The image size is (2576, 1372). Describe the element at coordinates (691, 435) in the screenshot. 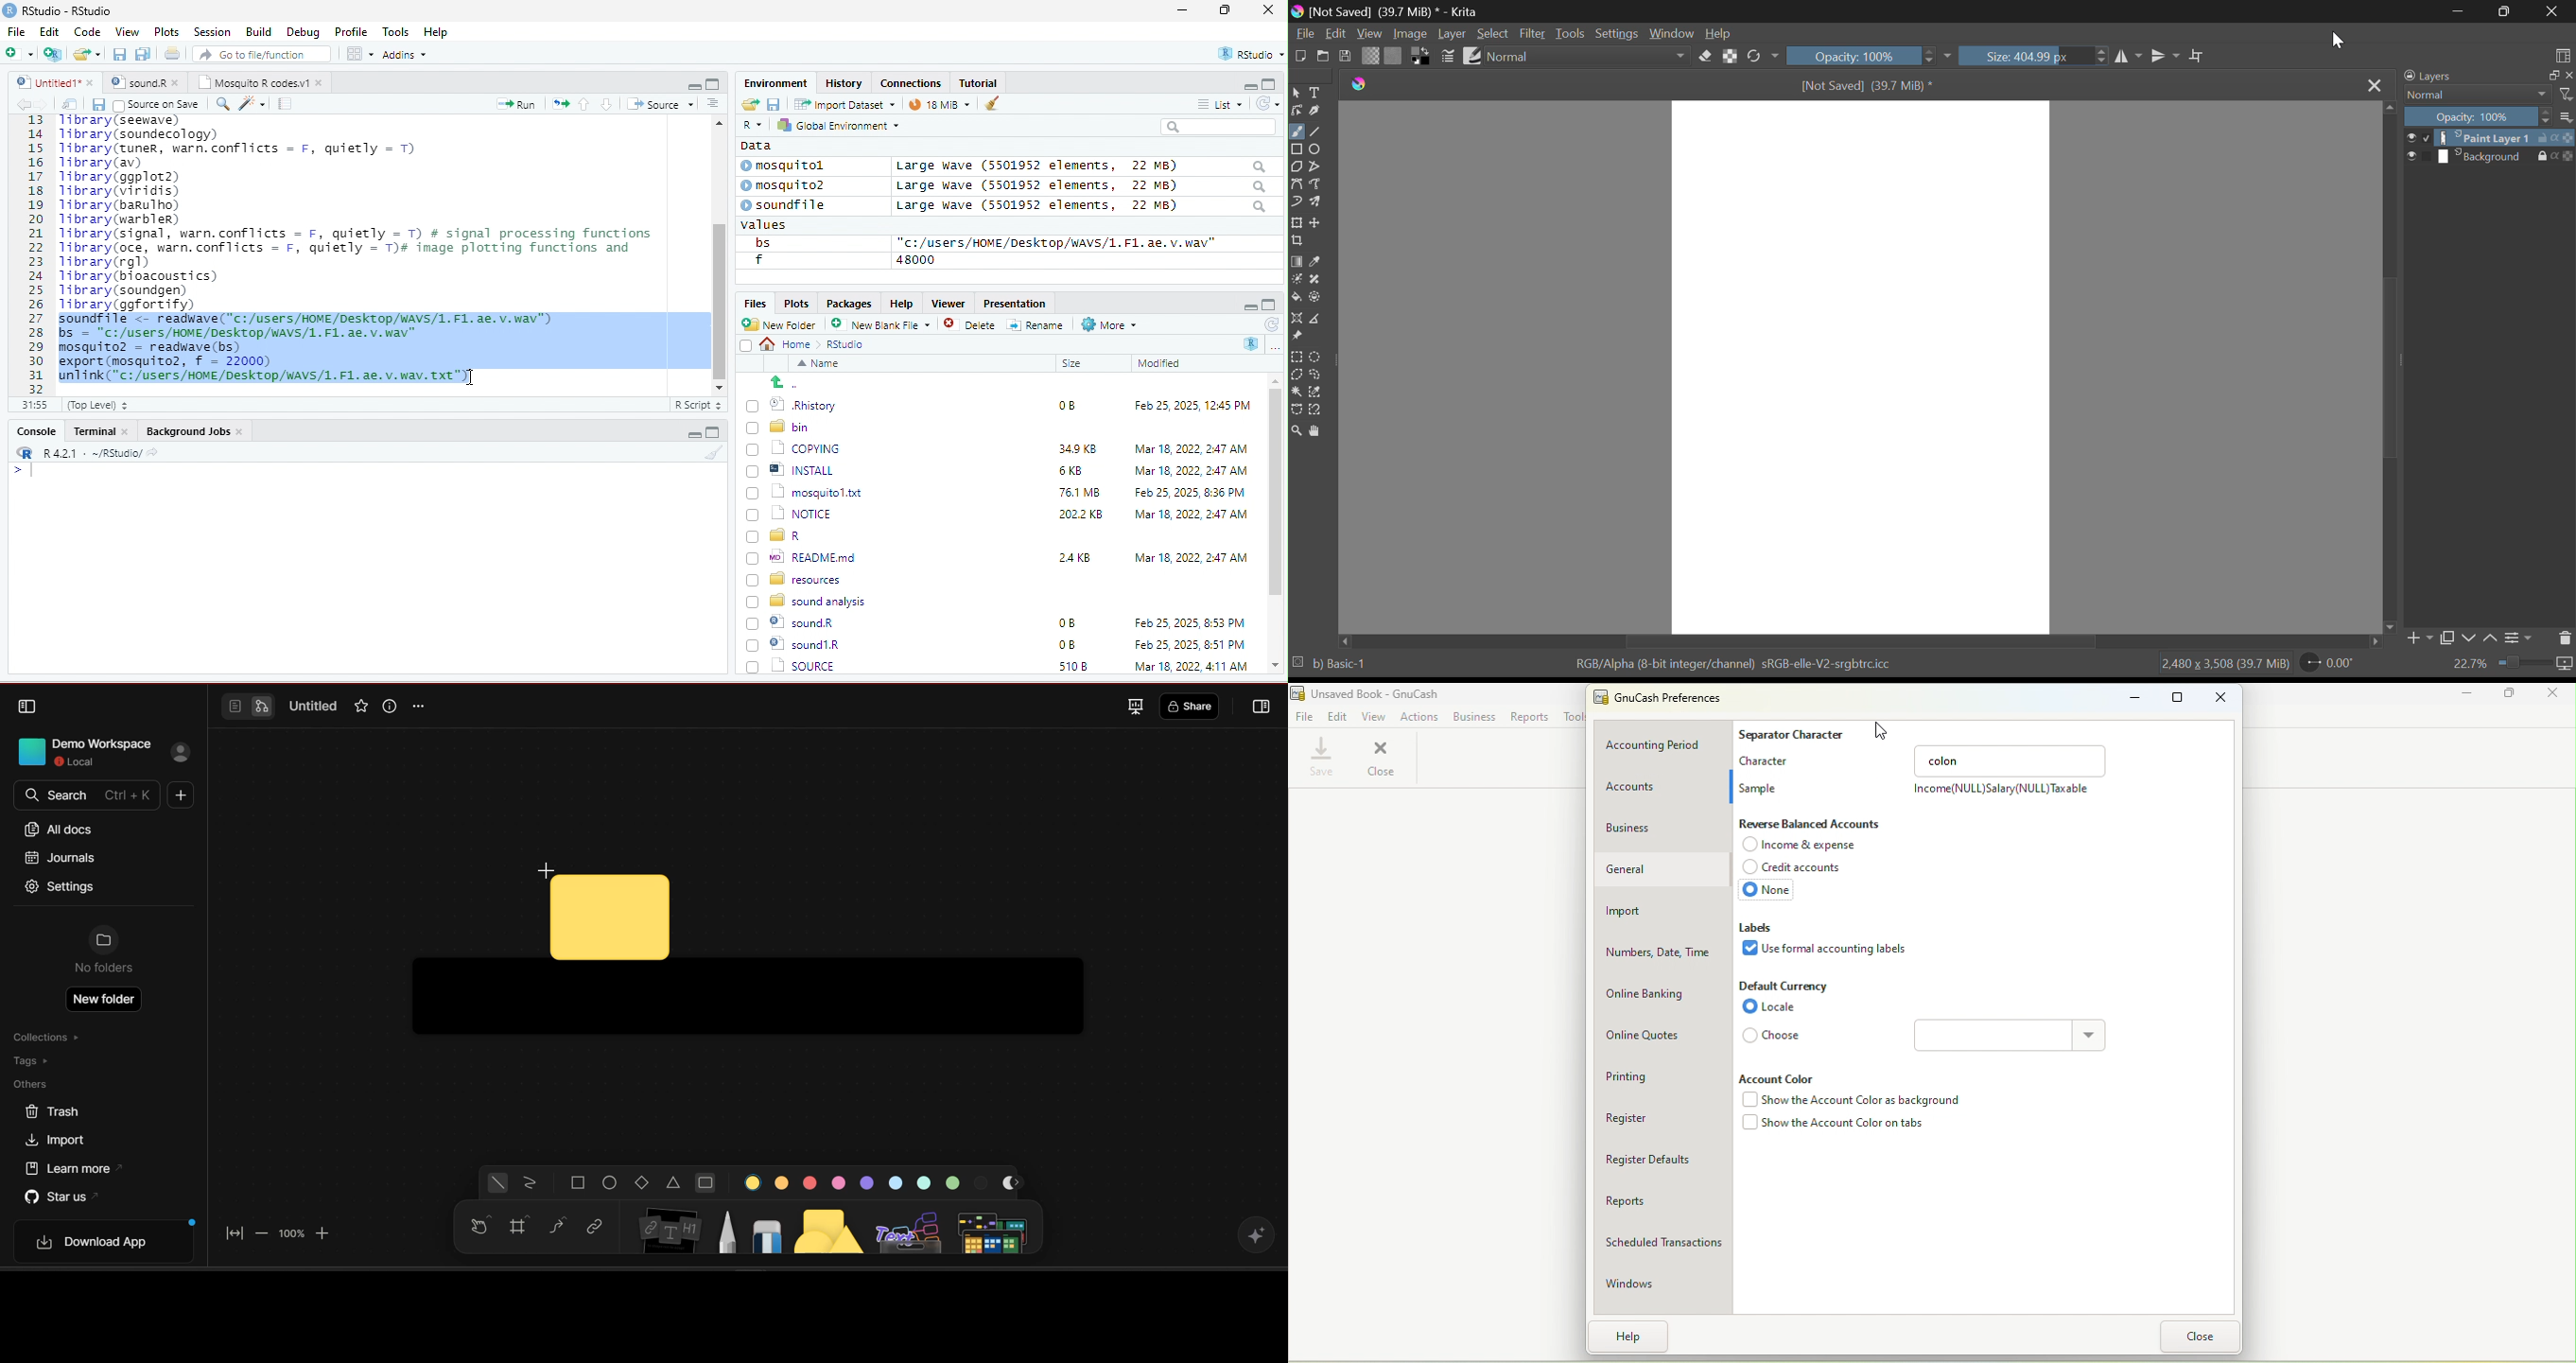

I see `minimize` at that location.